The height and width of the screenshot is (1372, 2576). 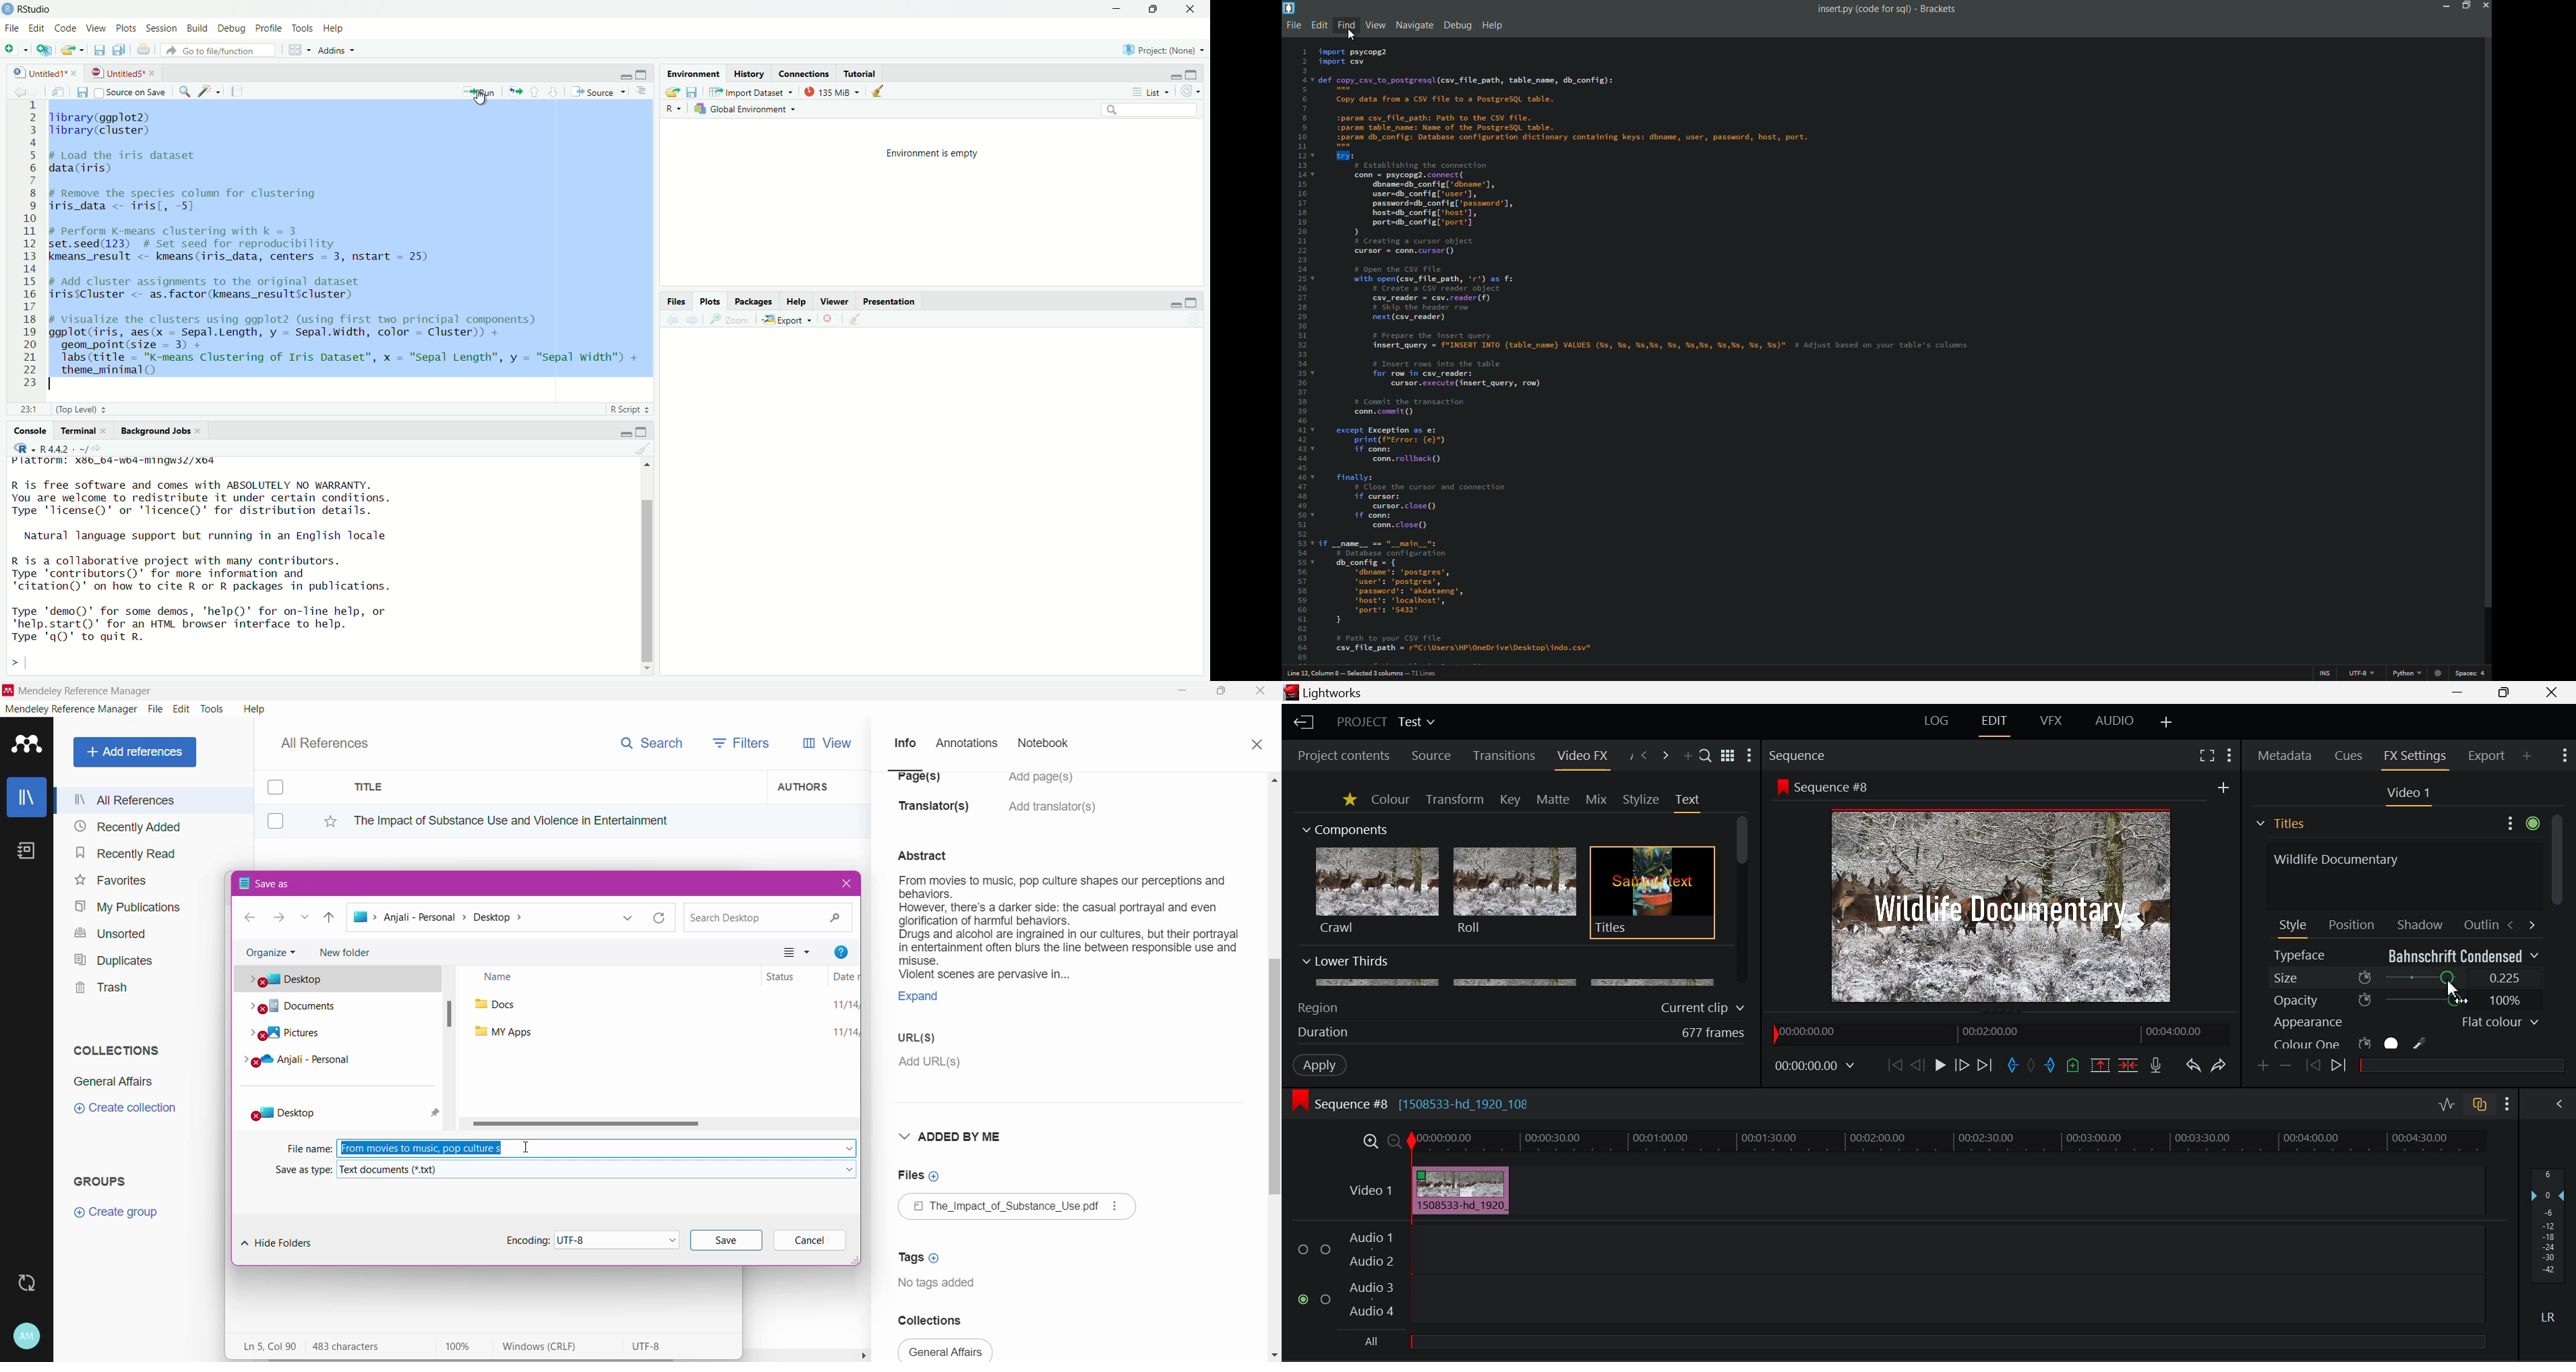 I want to click on Set Encoding Type, so click(x=579, y=1239).